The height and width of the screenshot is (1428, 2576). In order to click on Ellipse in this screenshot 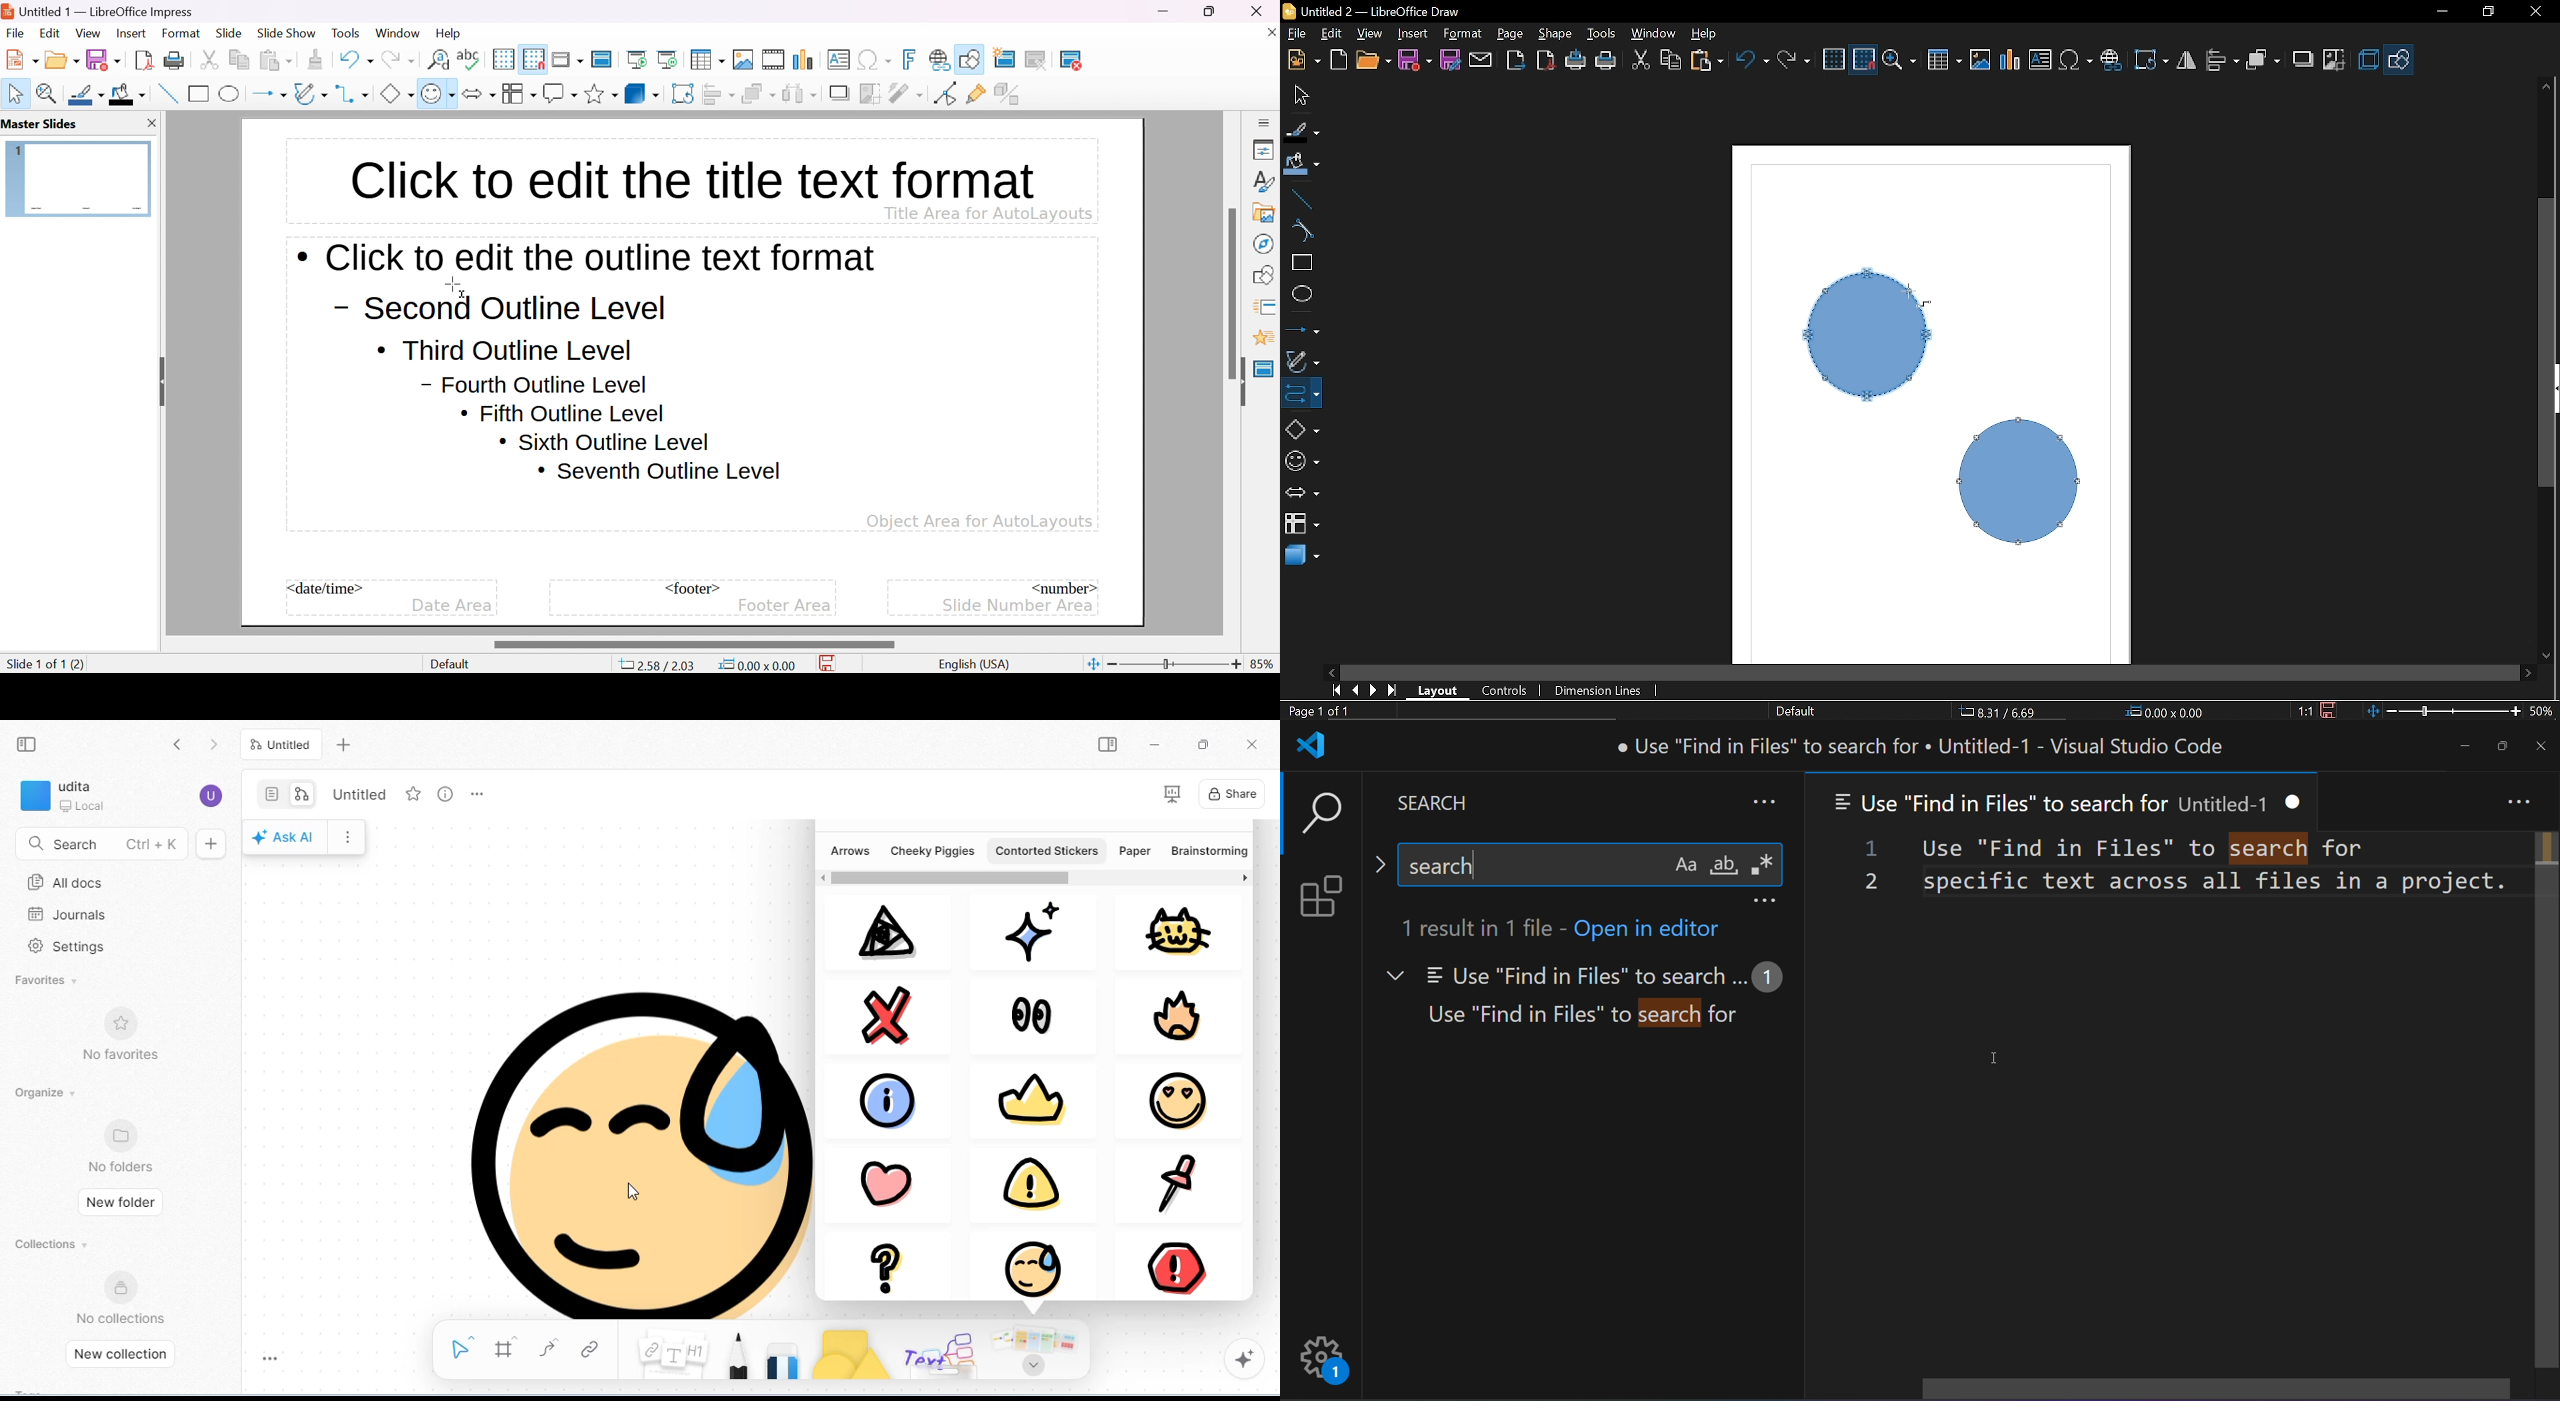, I will do `click(1299, 294)`.